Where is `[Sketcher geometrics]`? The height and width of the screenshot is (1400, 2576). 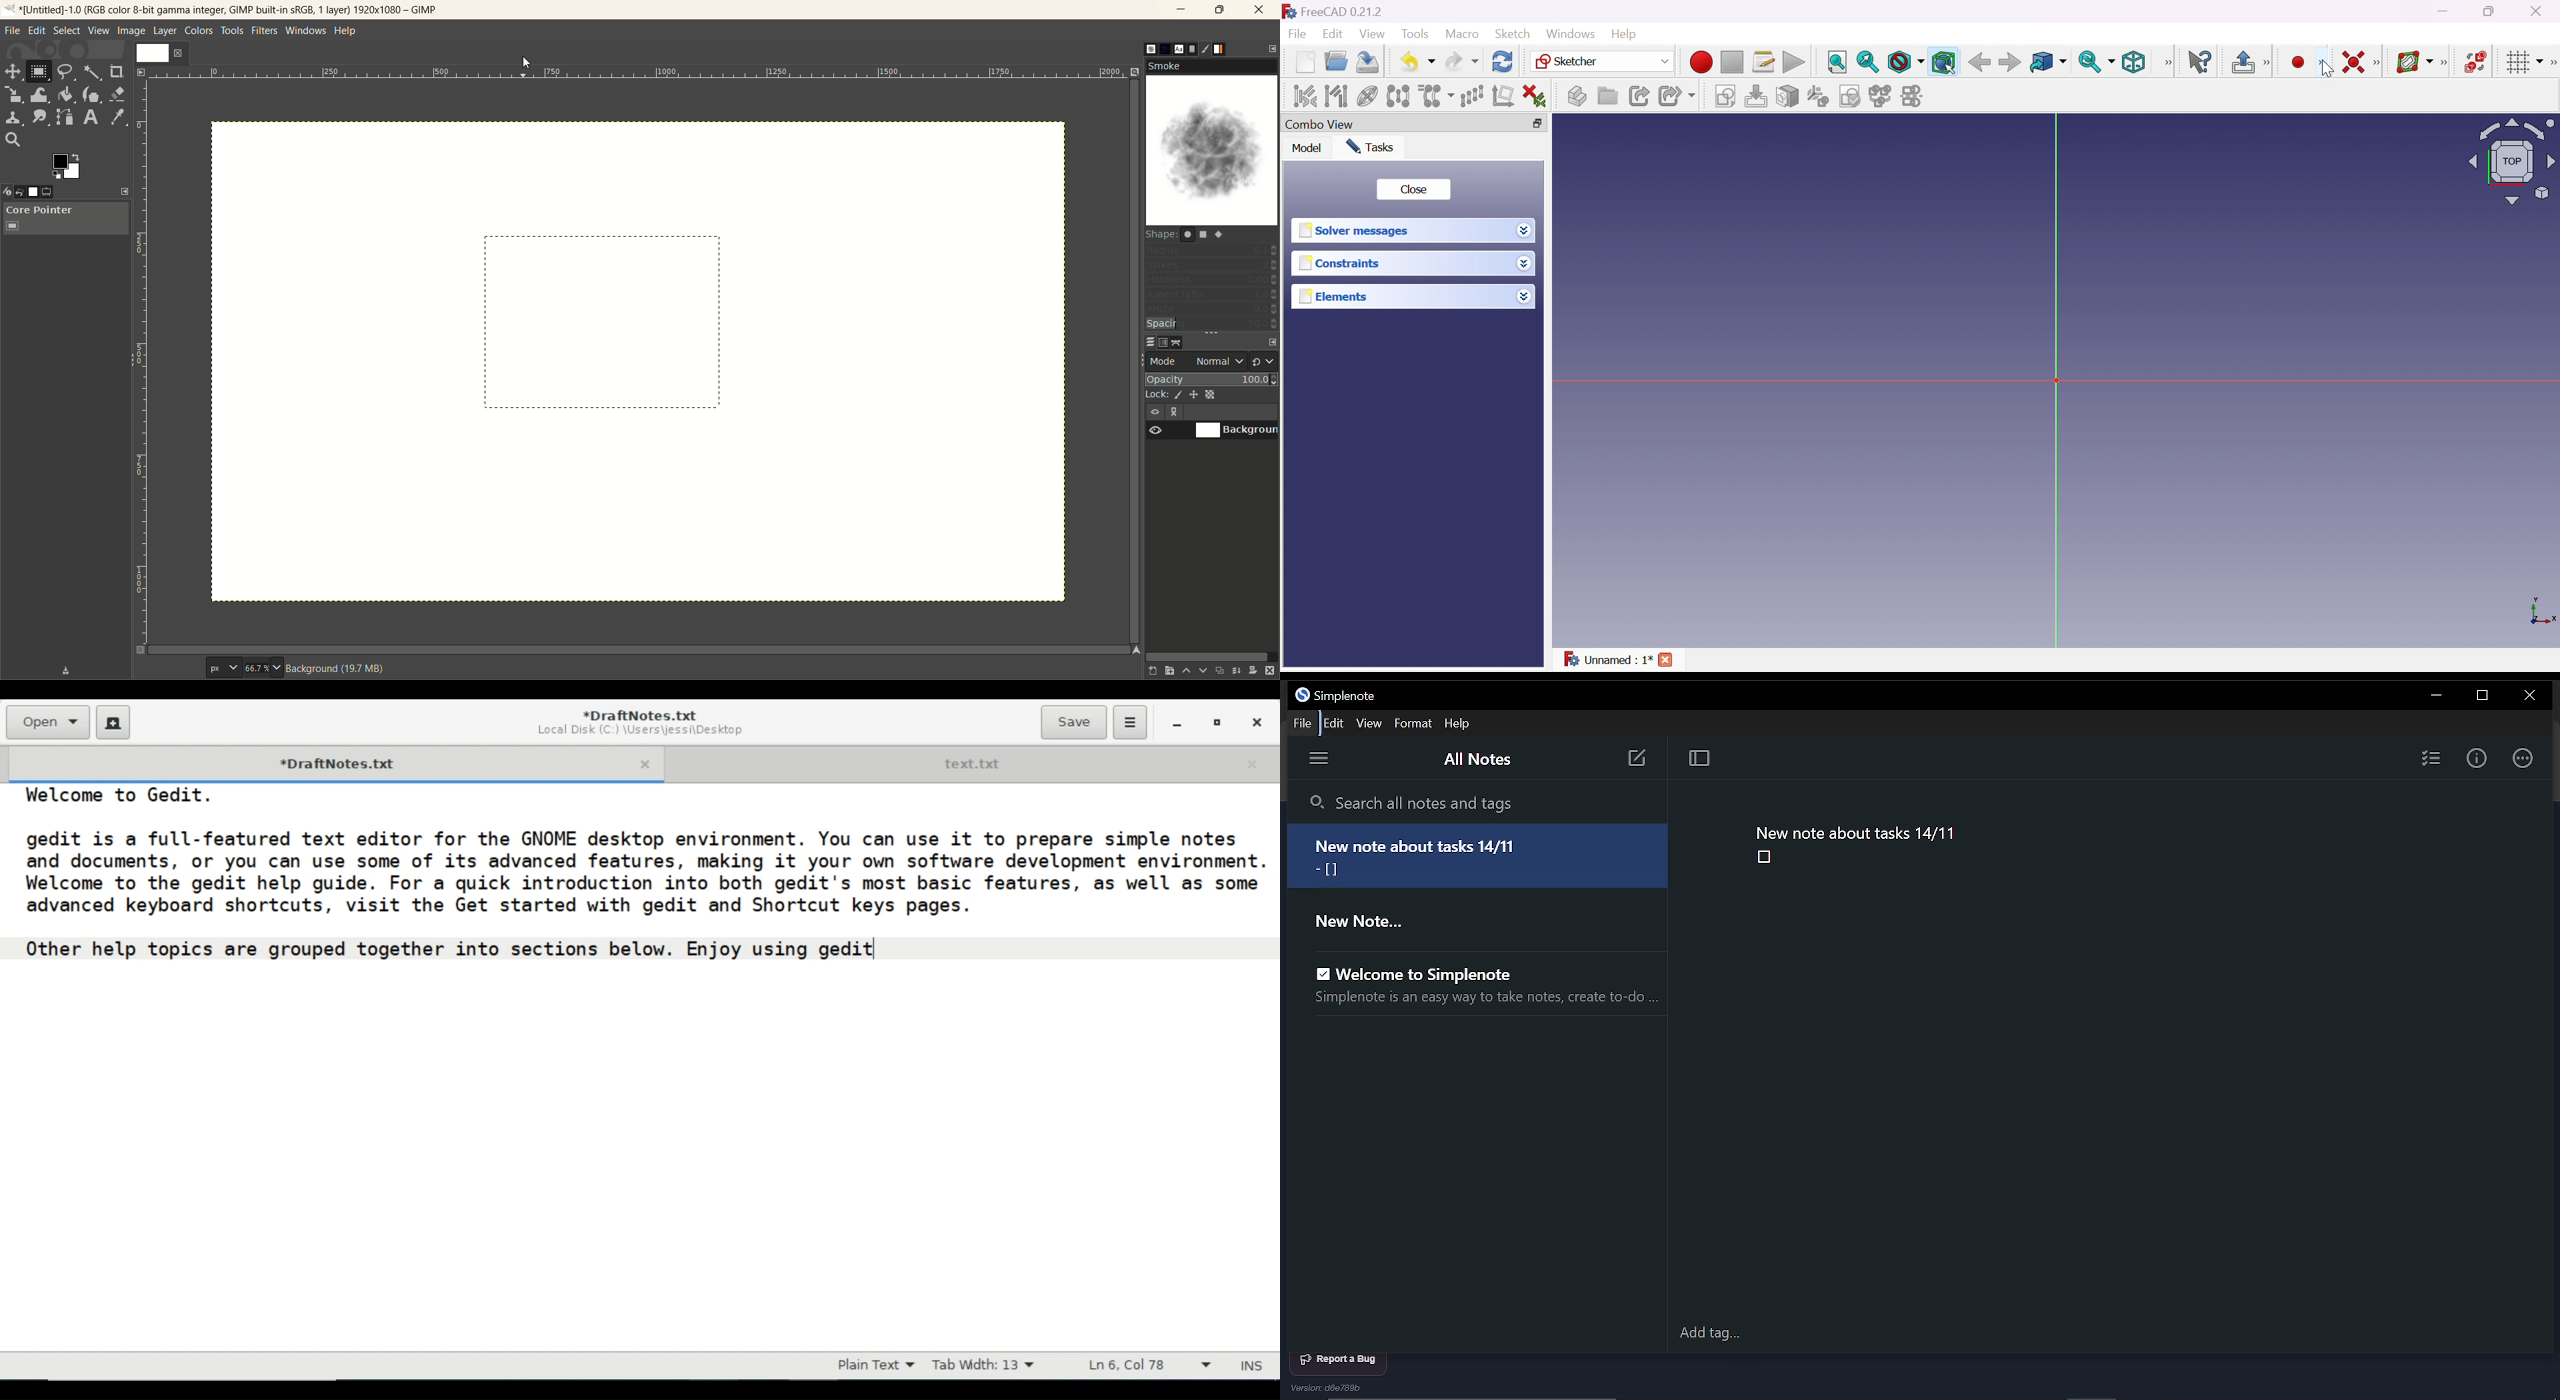
[Sketcher geometrics] is located at coordinates (2322, 61).